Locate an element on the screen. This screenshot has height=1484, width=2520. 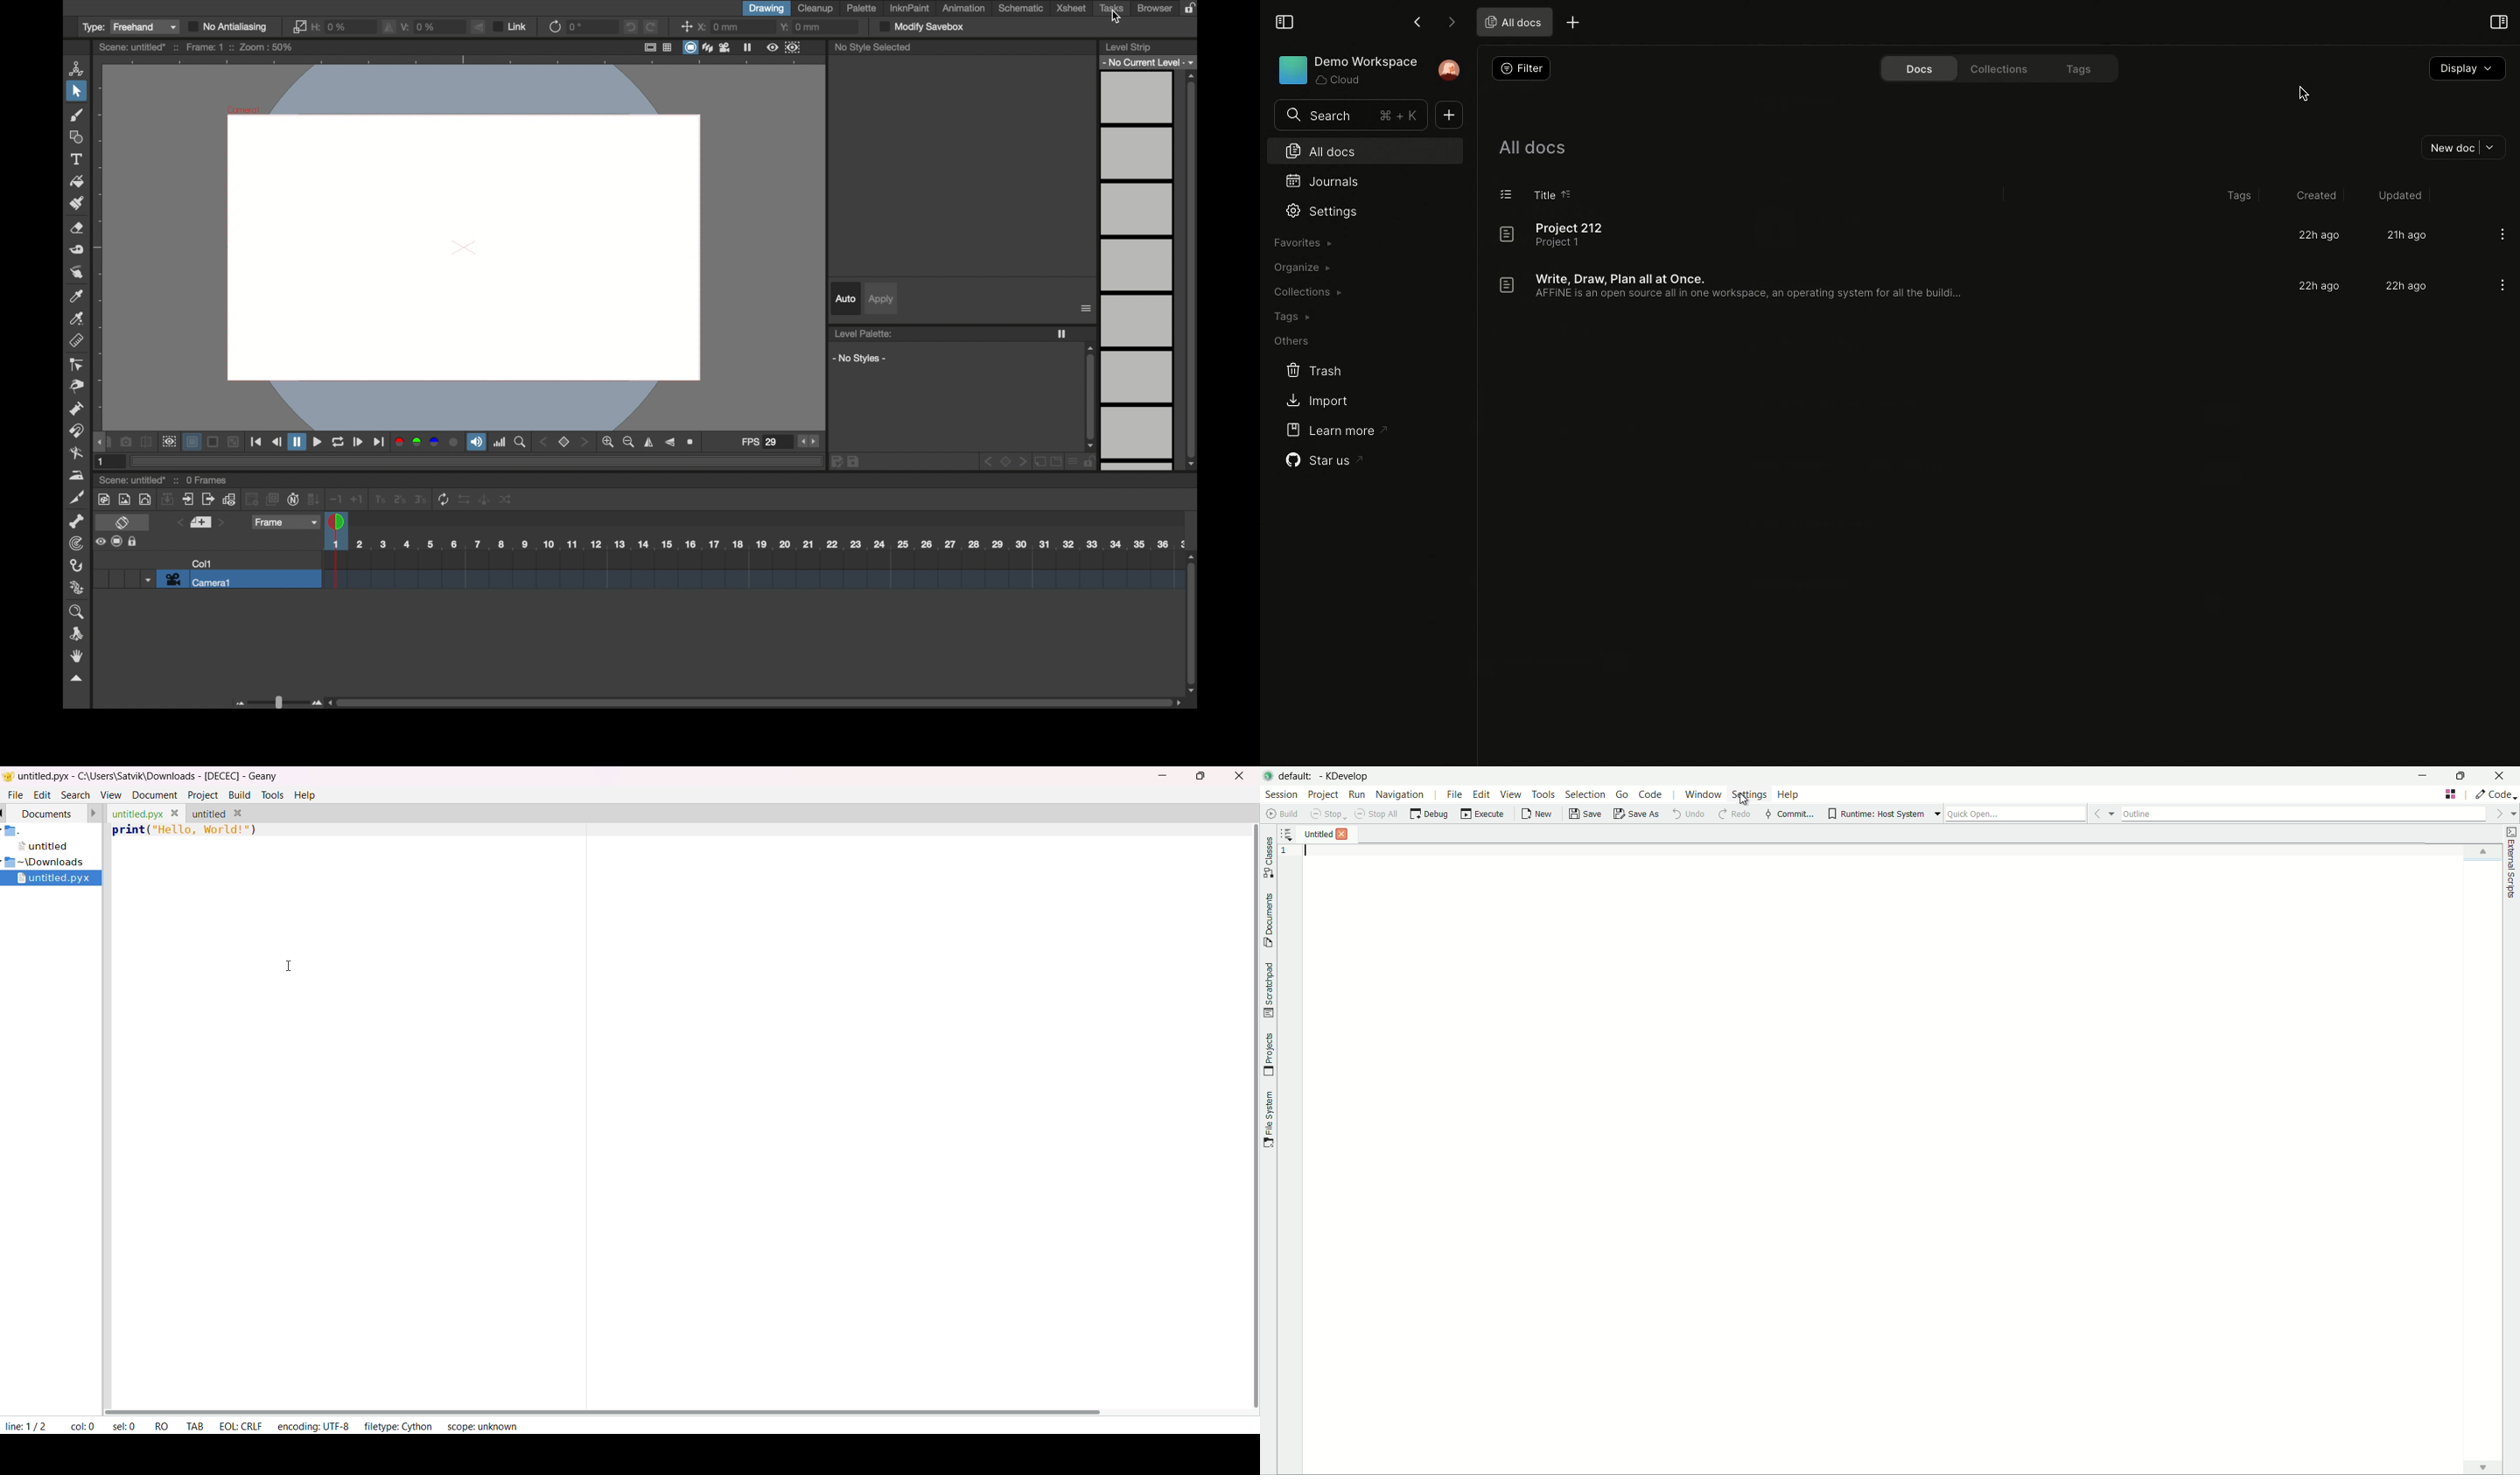
help is located at coordinates (1788, 794).